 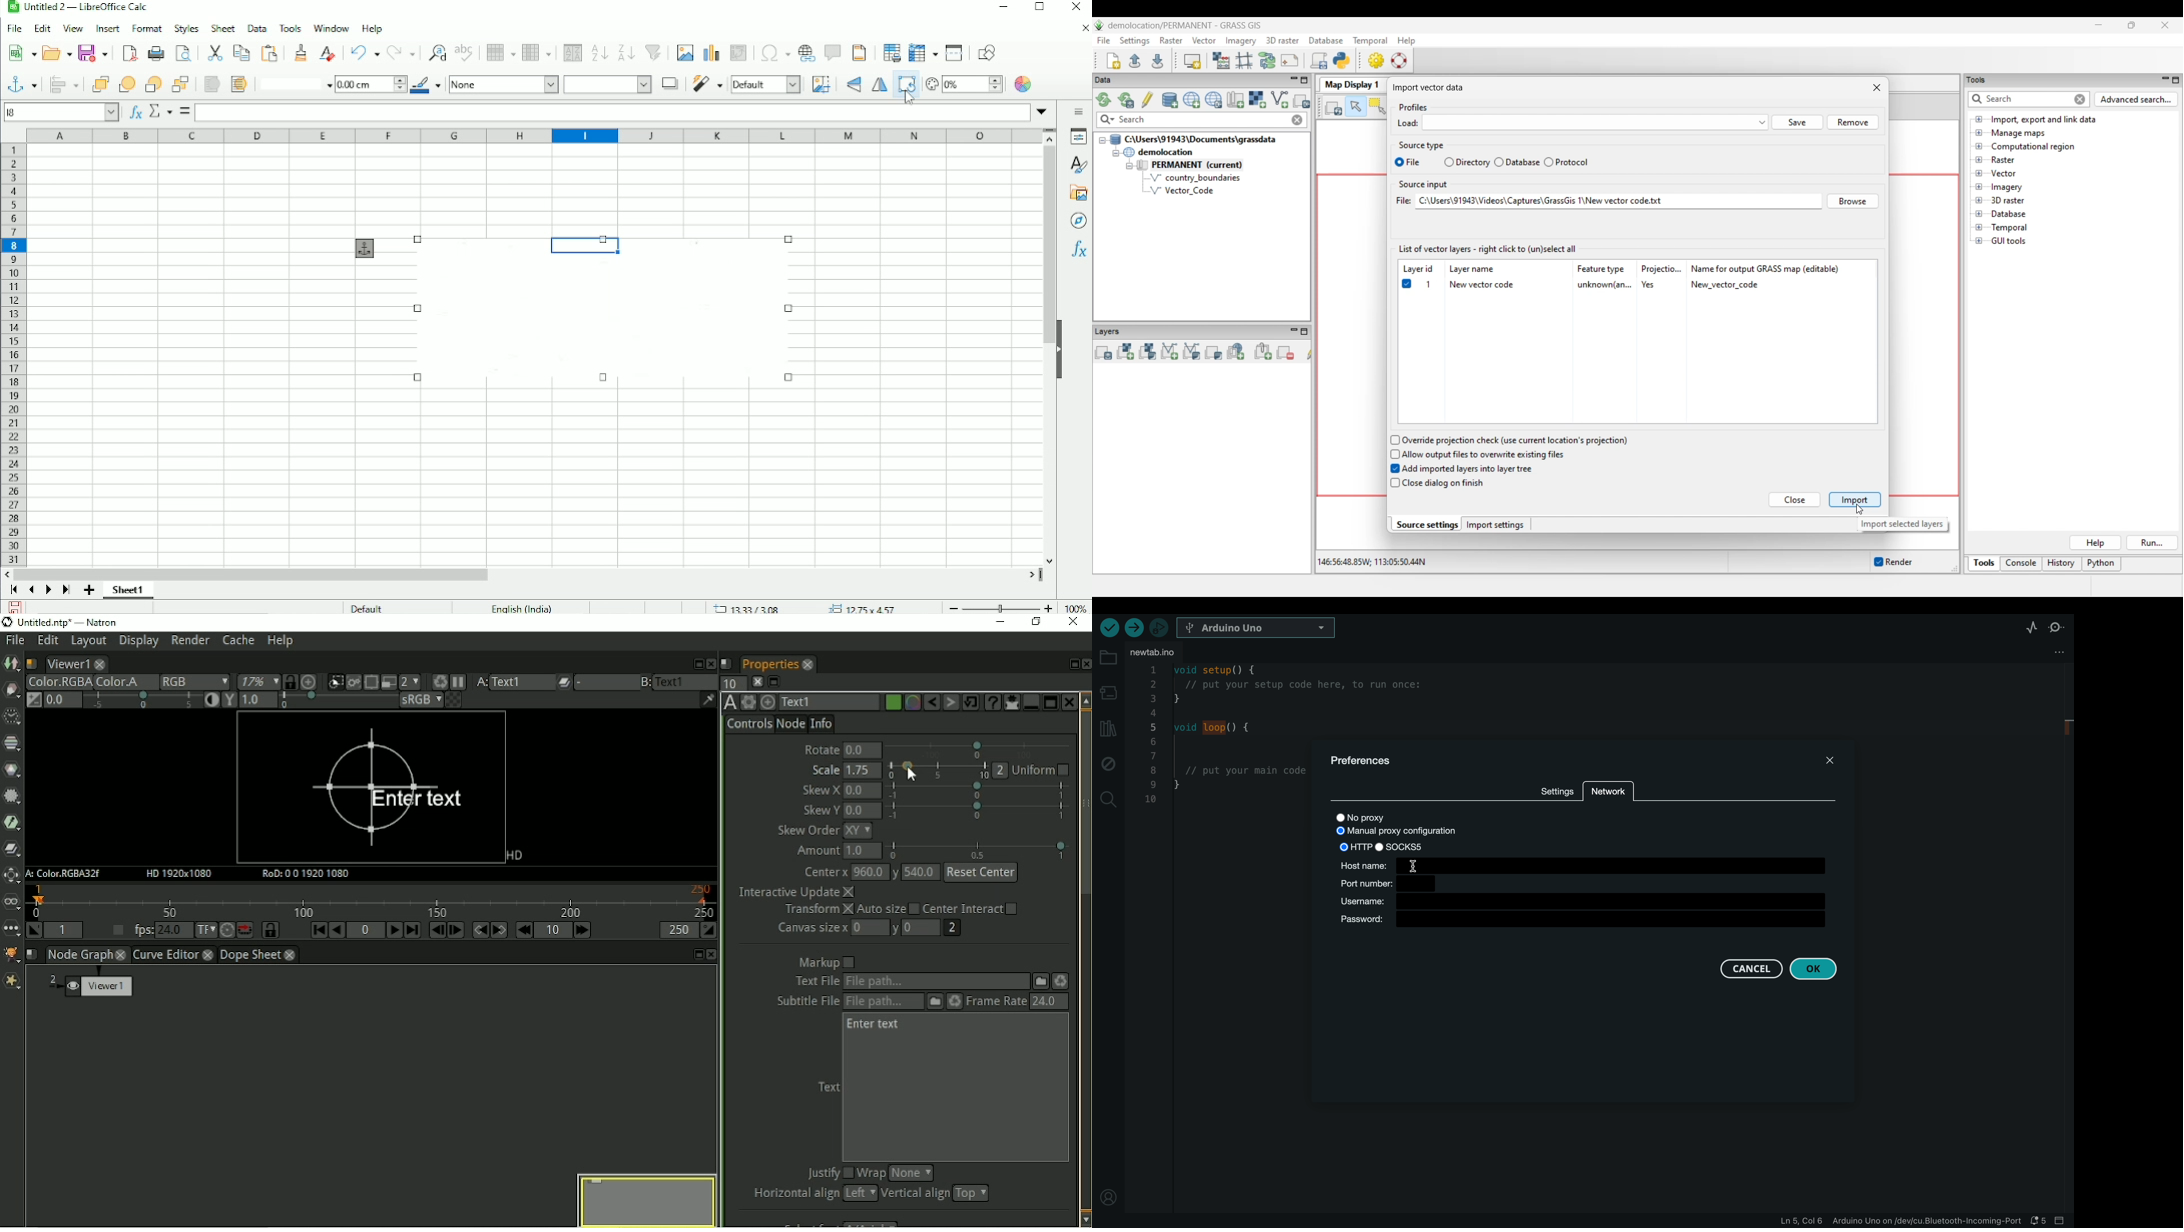 What do you see at coordinates (1029, 702) in the screenshot?
I see `Minimize` at bounding box center [1029, 702].